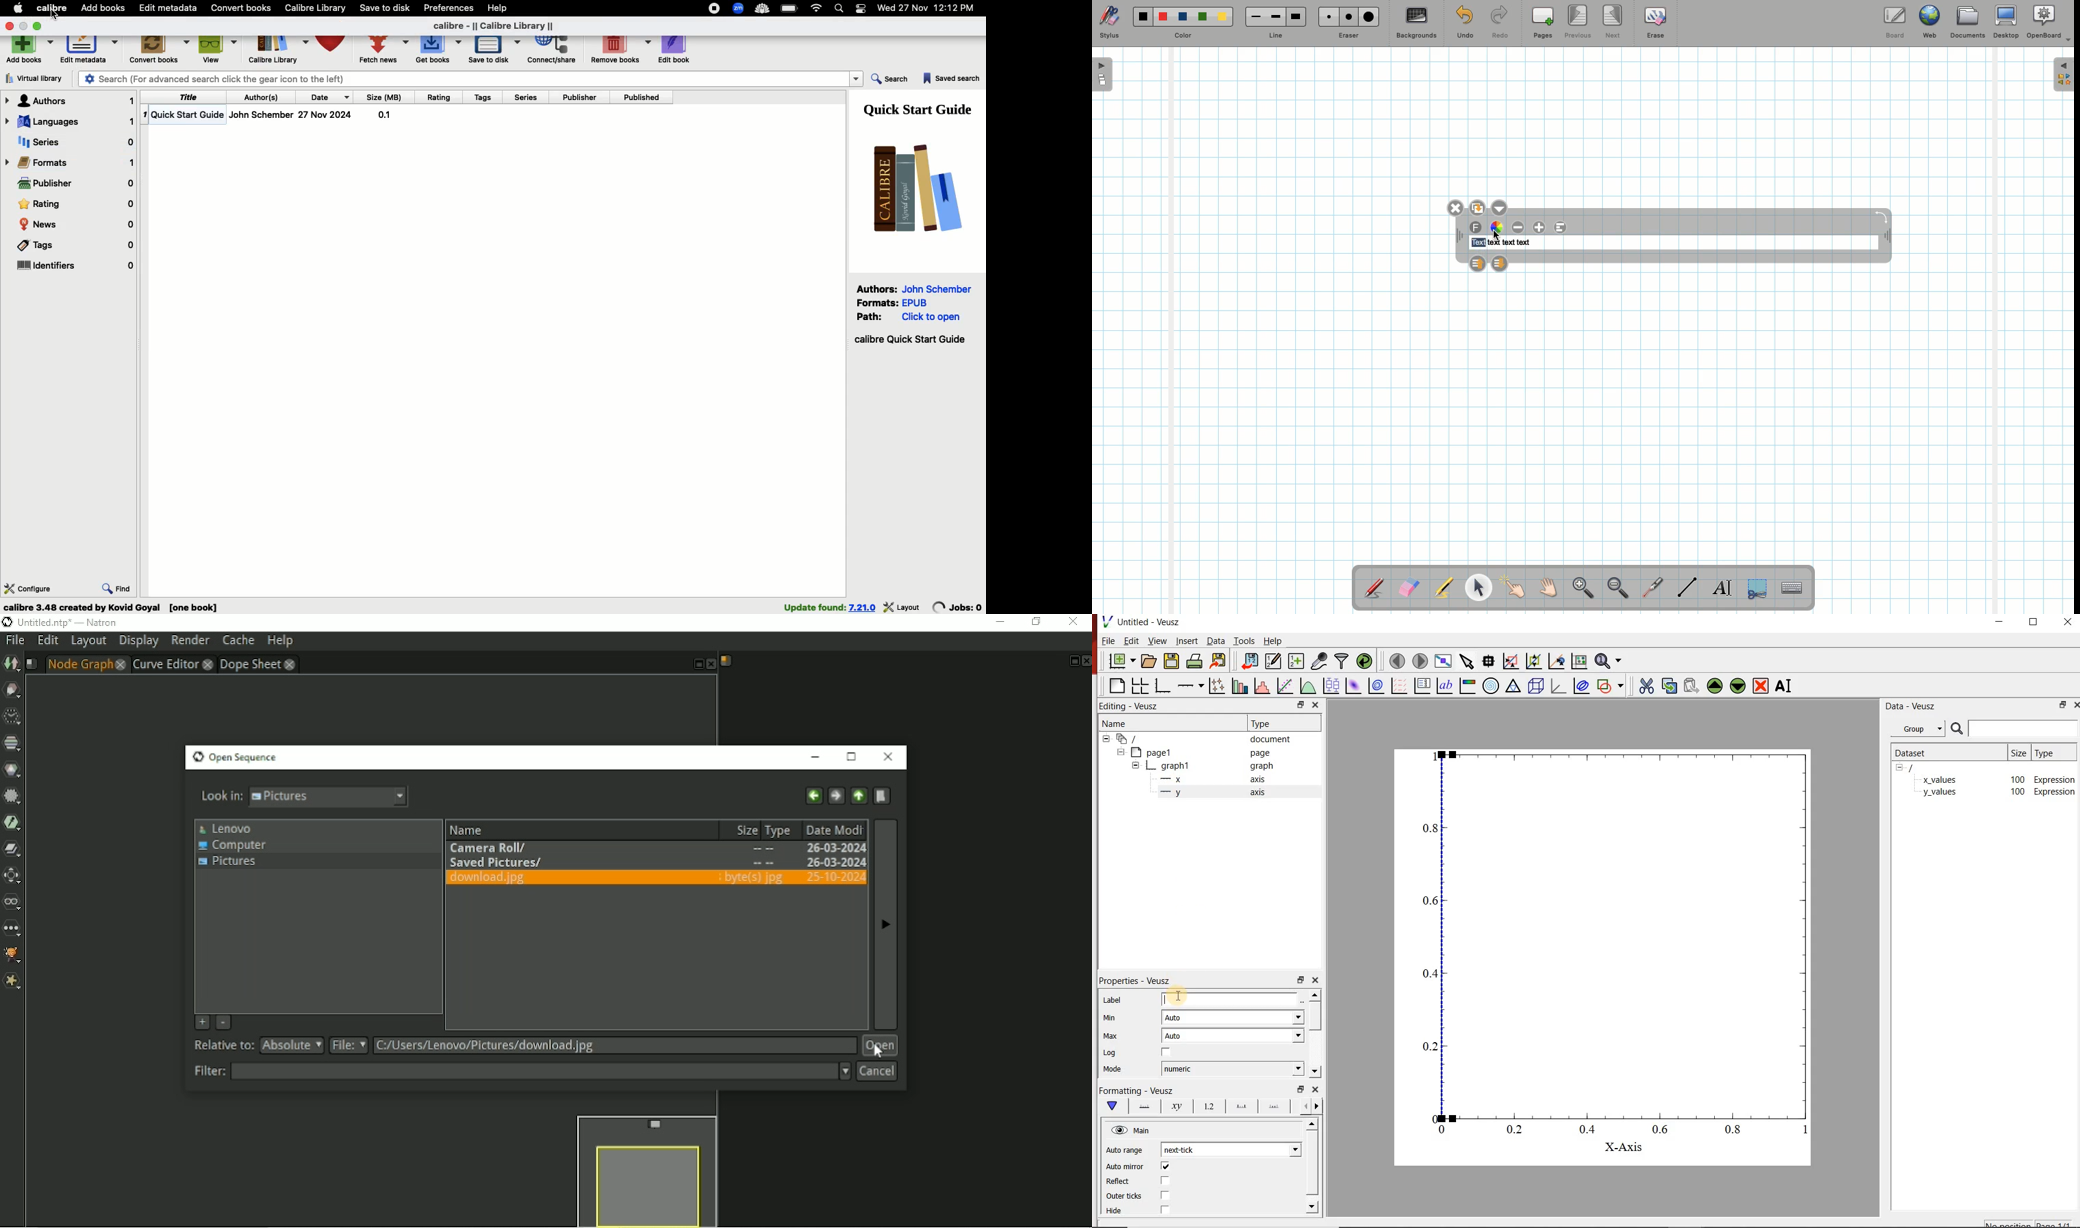 The height and width of the screenshot is (1232, 2100). Describe the element at coordinates (1300, 704) in the screenshot. I see `restore down` at that location.